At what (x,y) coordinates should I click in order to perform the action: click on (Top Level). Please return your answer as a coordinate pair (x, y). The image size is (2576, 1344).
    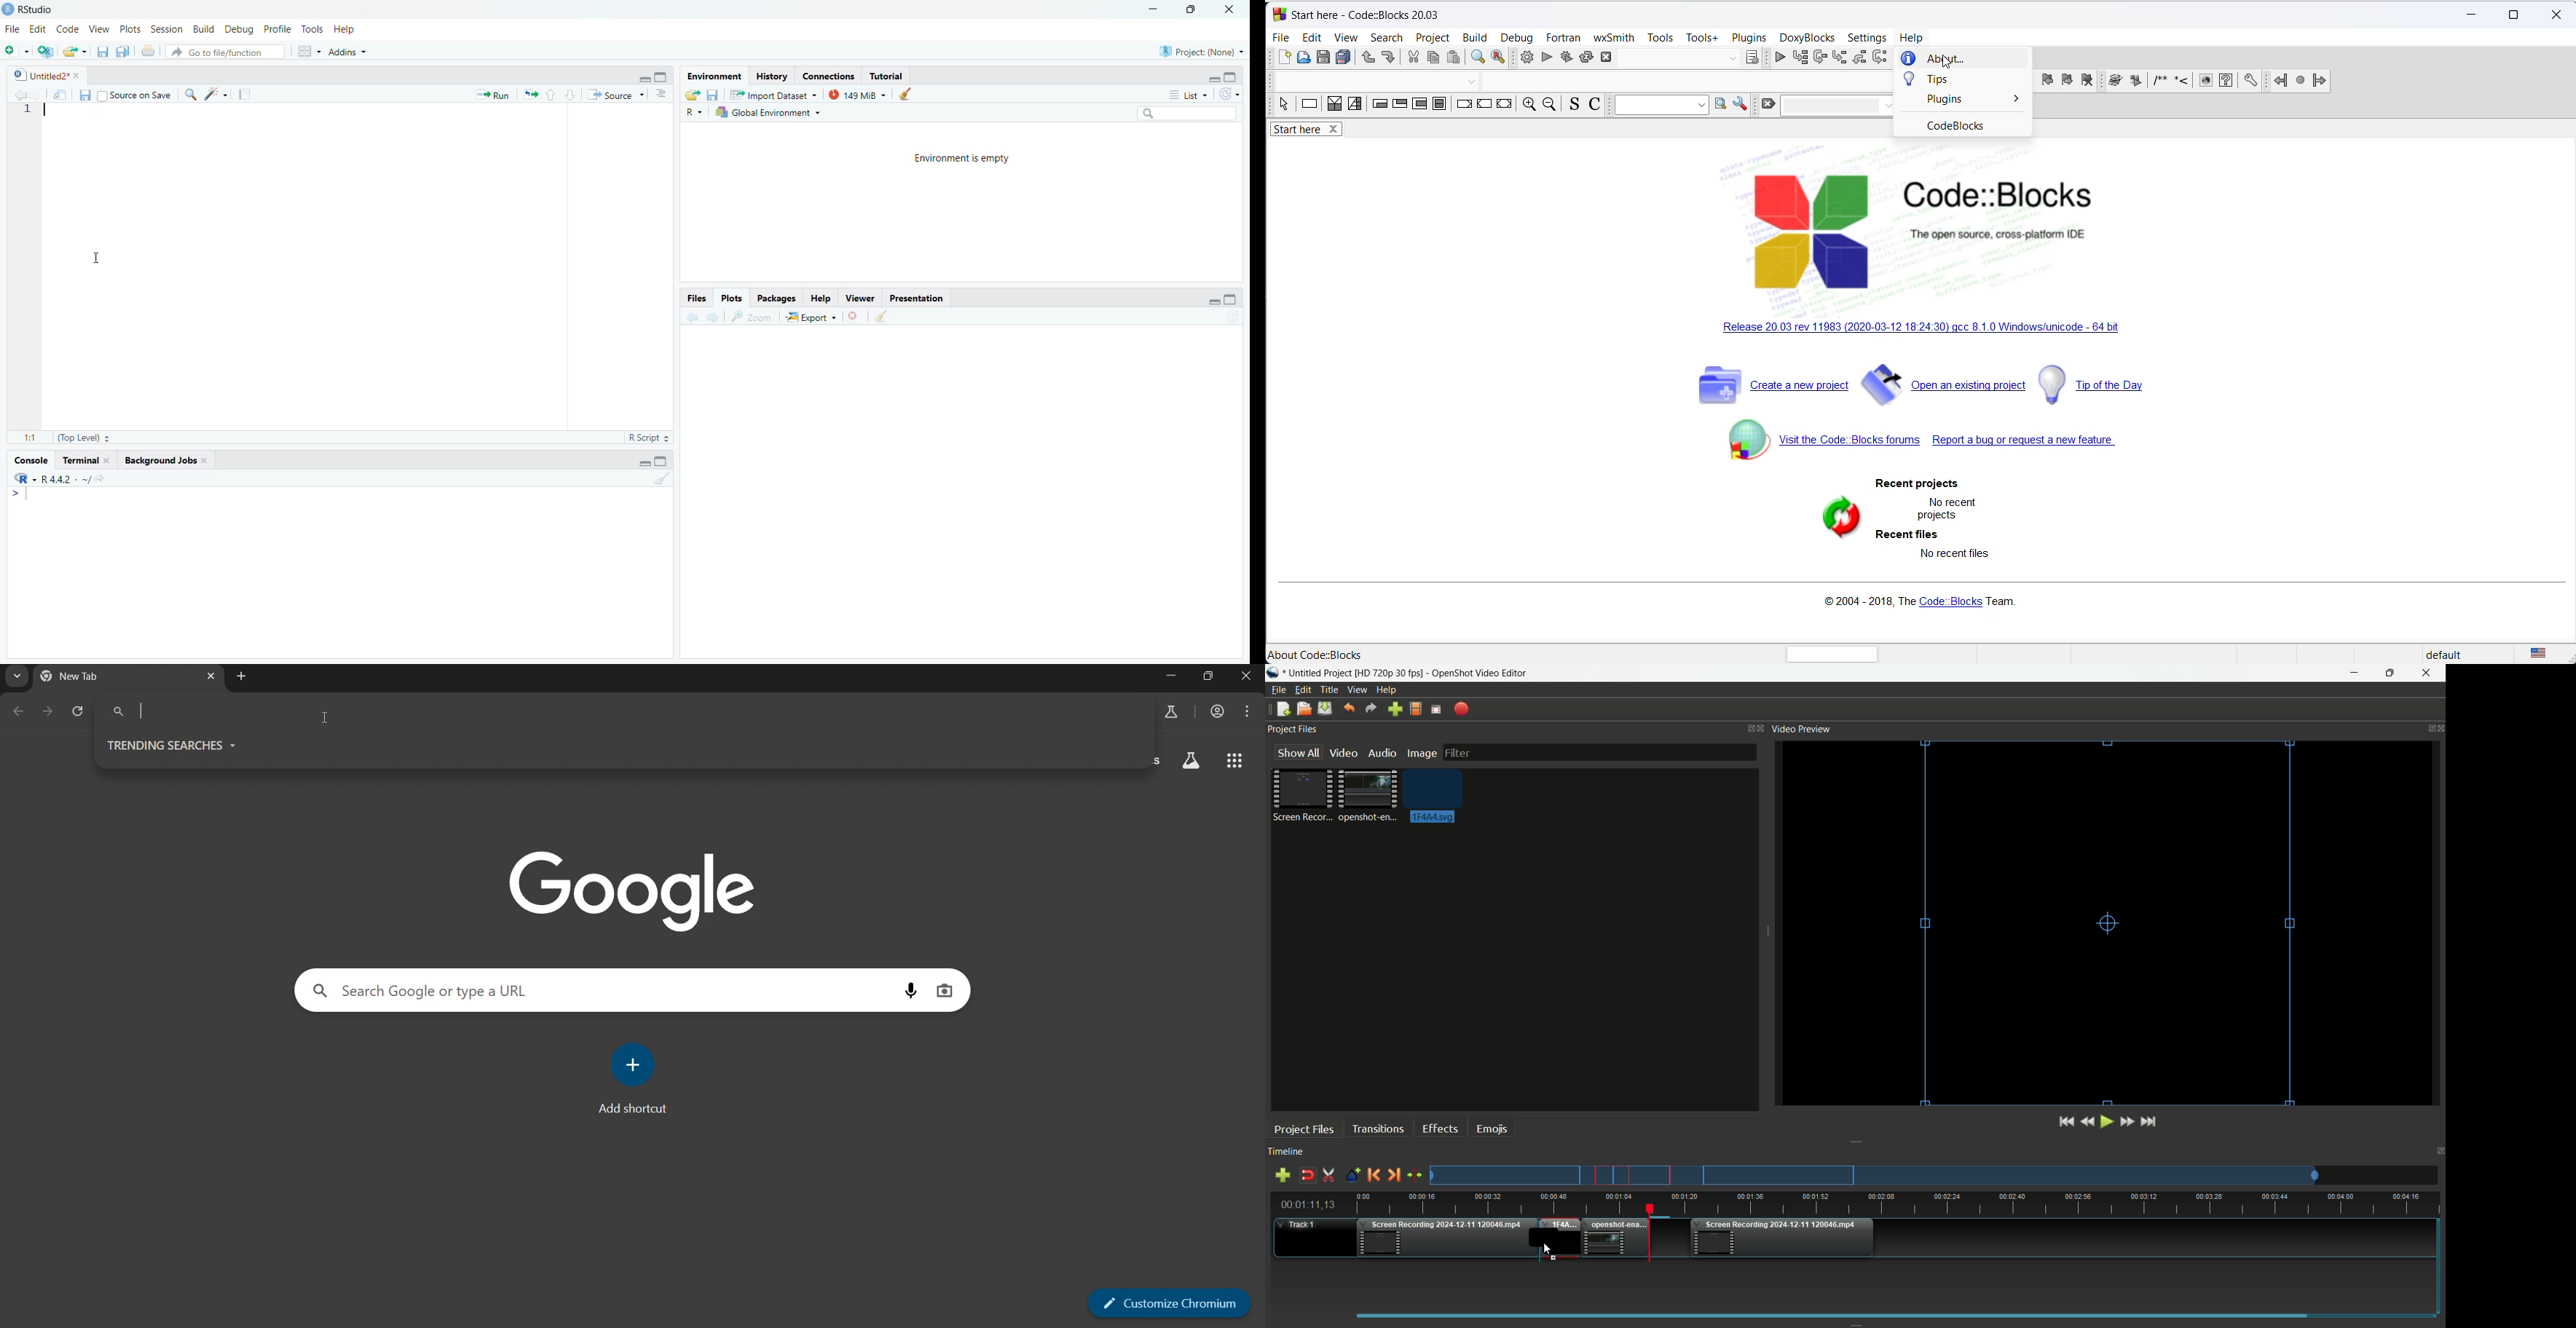
    Looking at the image, I should click on (82, 437).